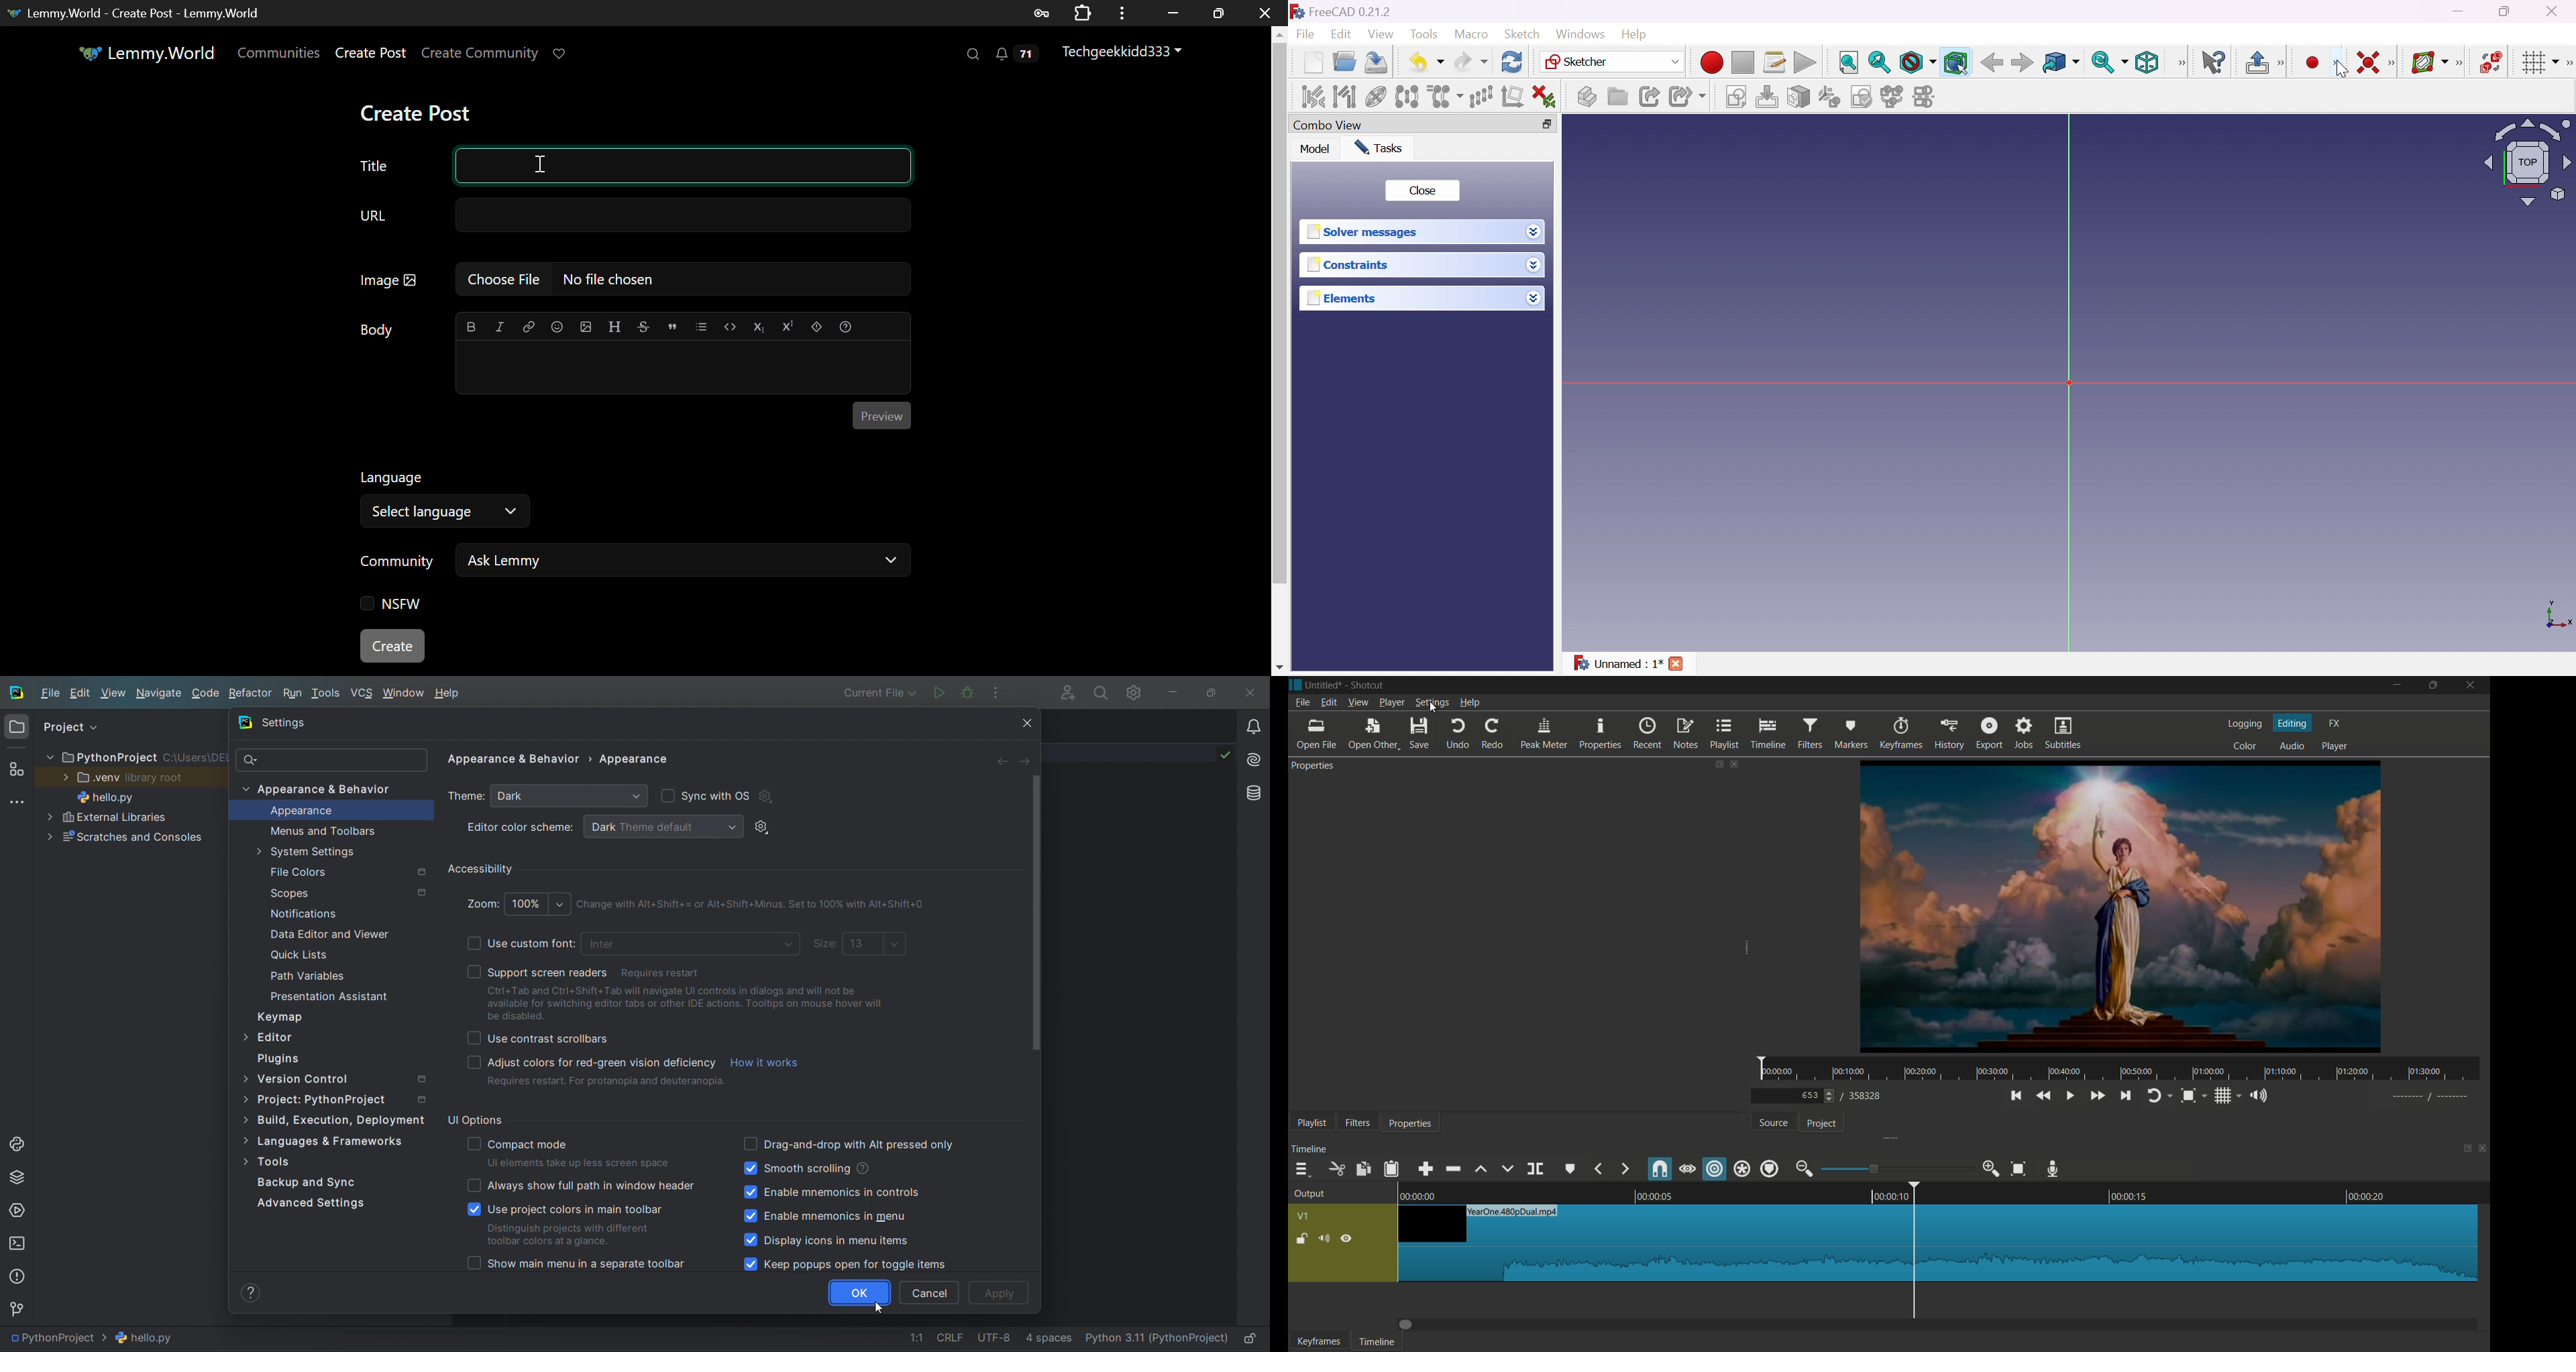  What do you see at coordinates (1861, 97) in the screenshot?
I see `Validate sketch...` at bounding box center [1861, 97].